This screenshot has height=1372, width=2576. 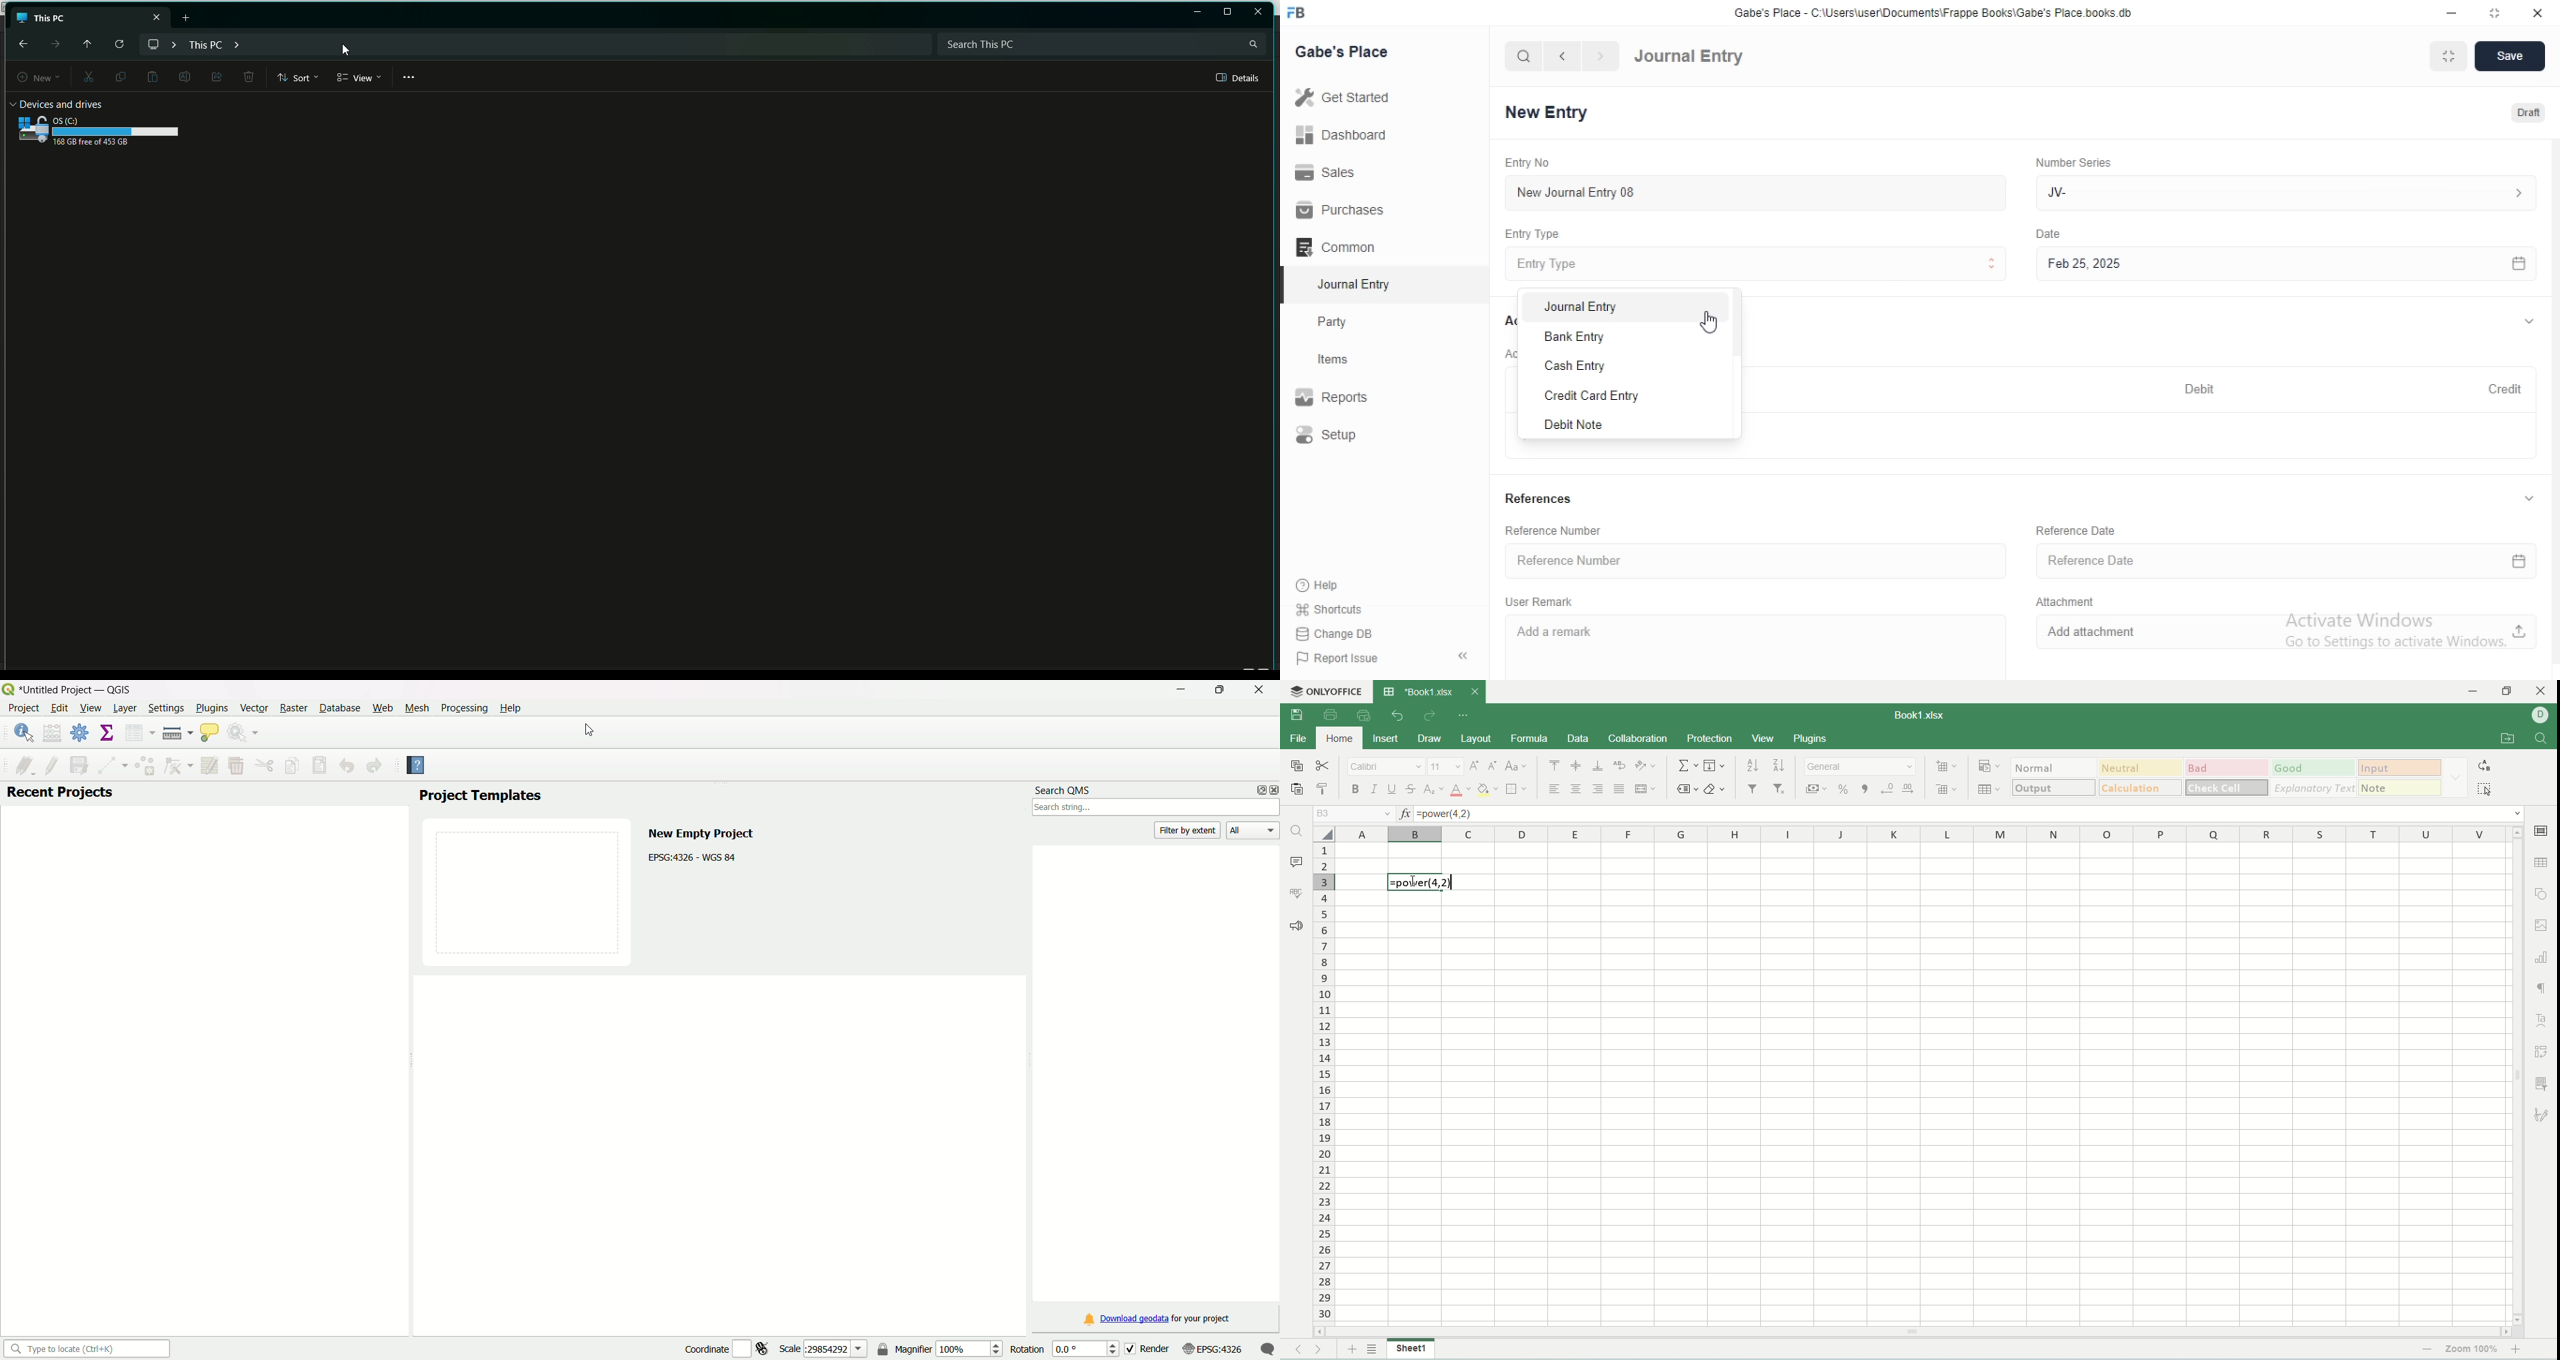 I want to click on Forward, so click(x=54, y=44).